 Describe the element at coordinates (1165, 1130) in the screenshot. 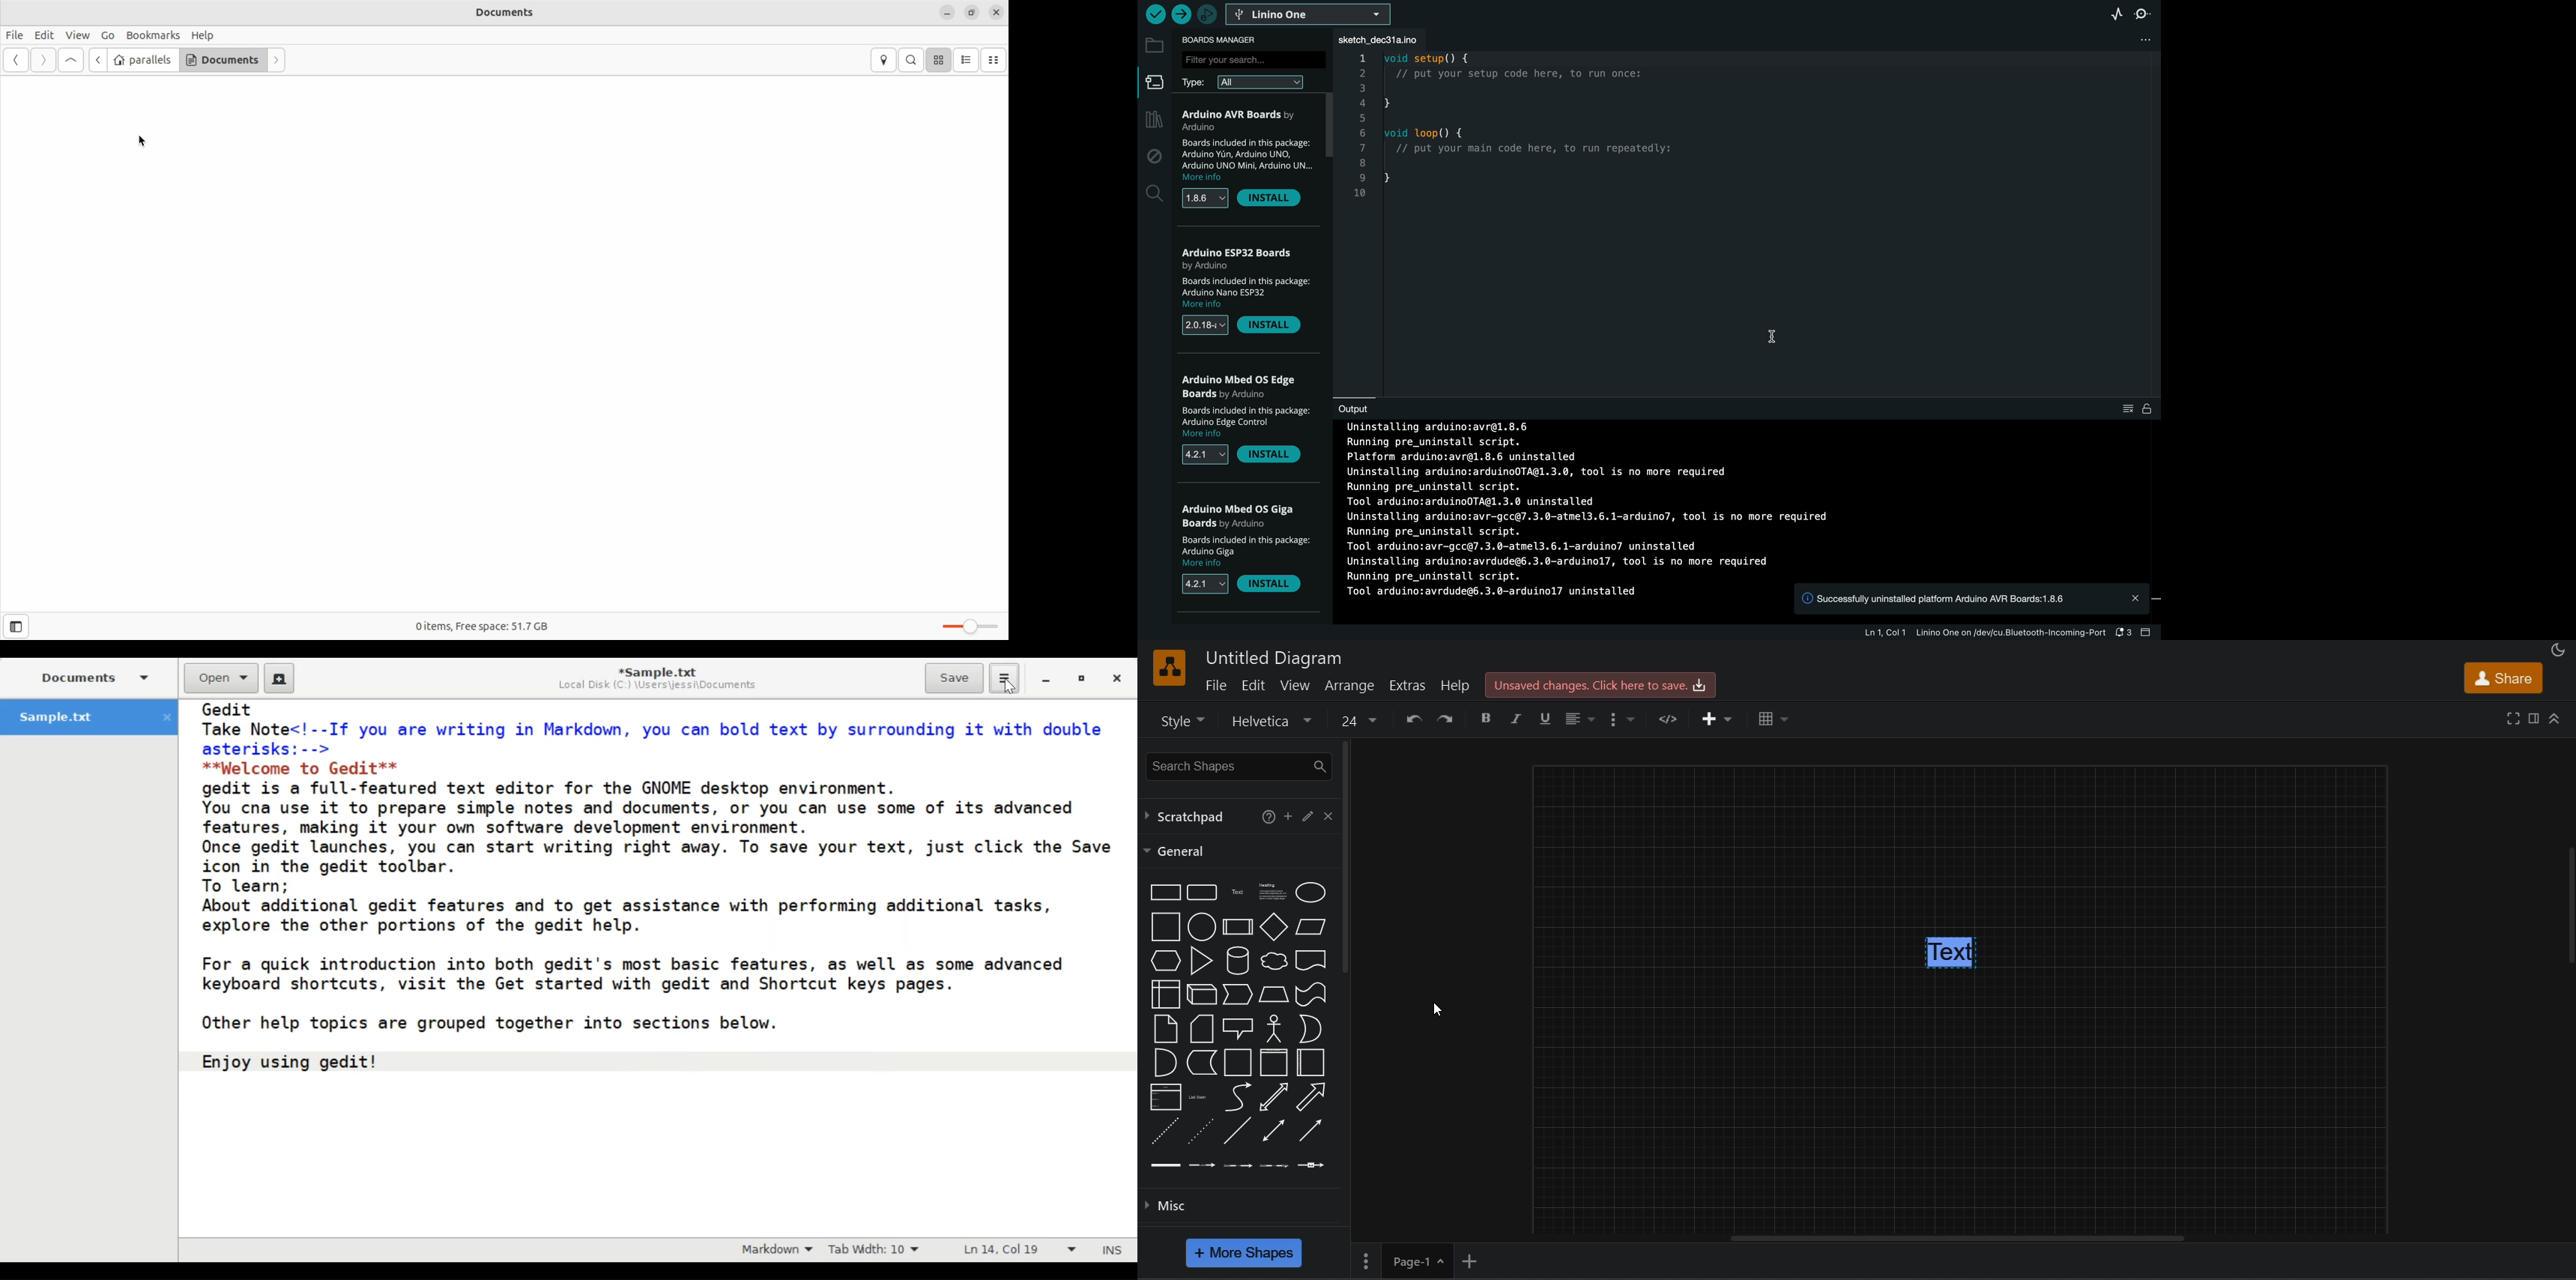

I see `Dashed line` at that location.